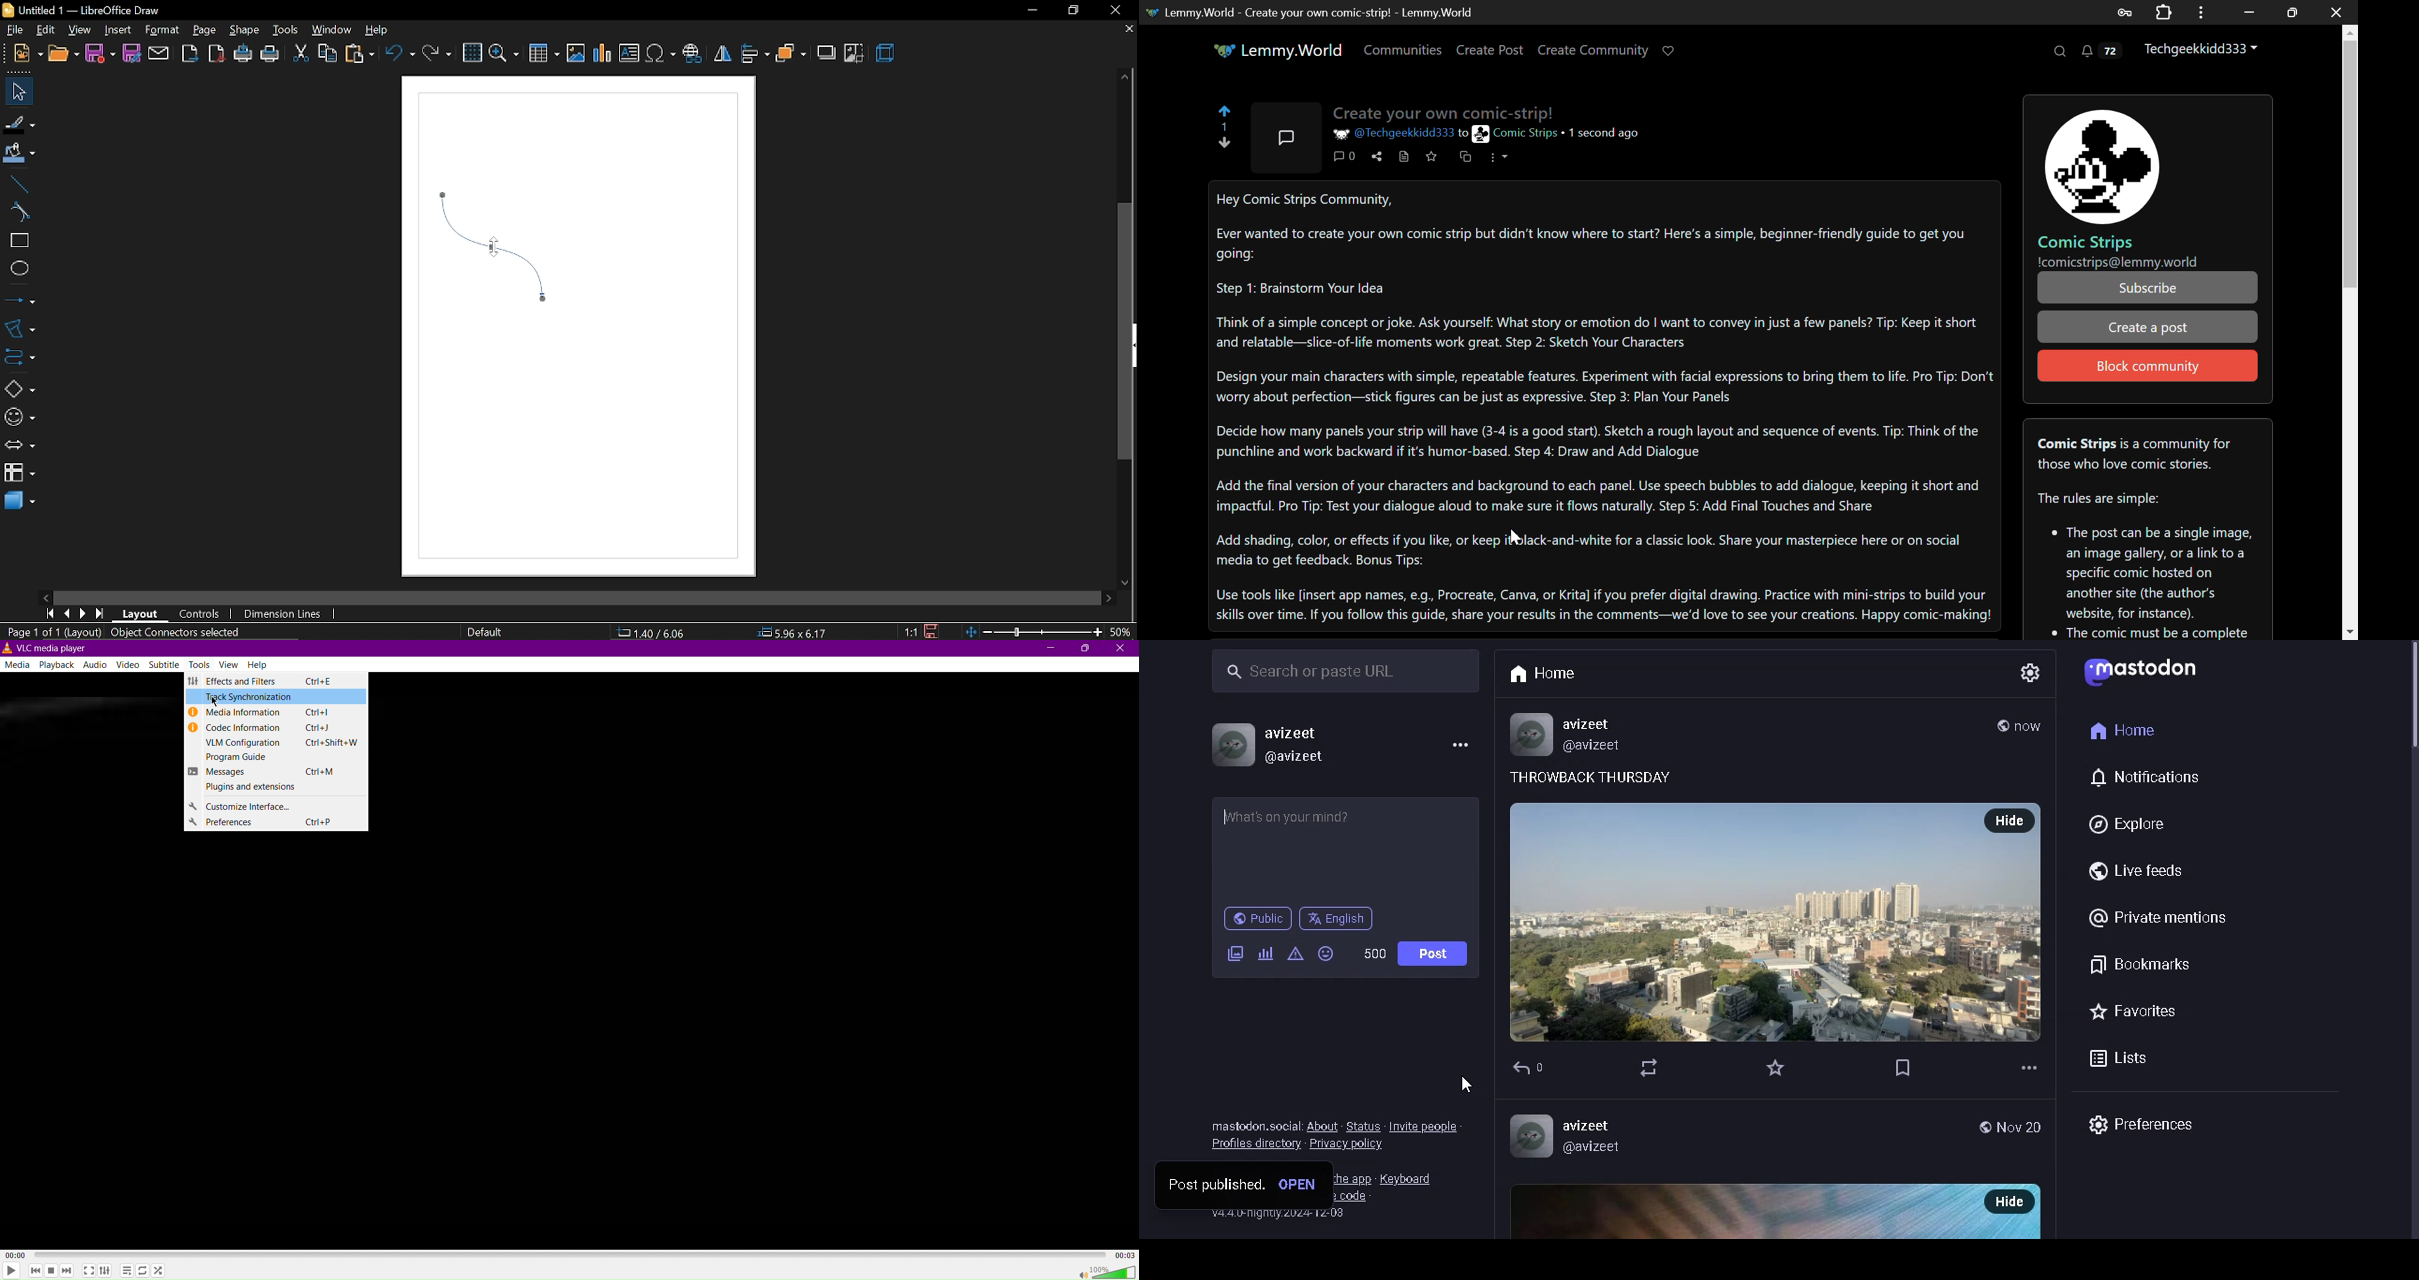  Describe the element at coordinates (1448, 112) in the screenshot. I see `Create your own comic-strip!` at that location.